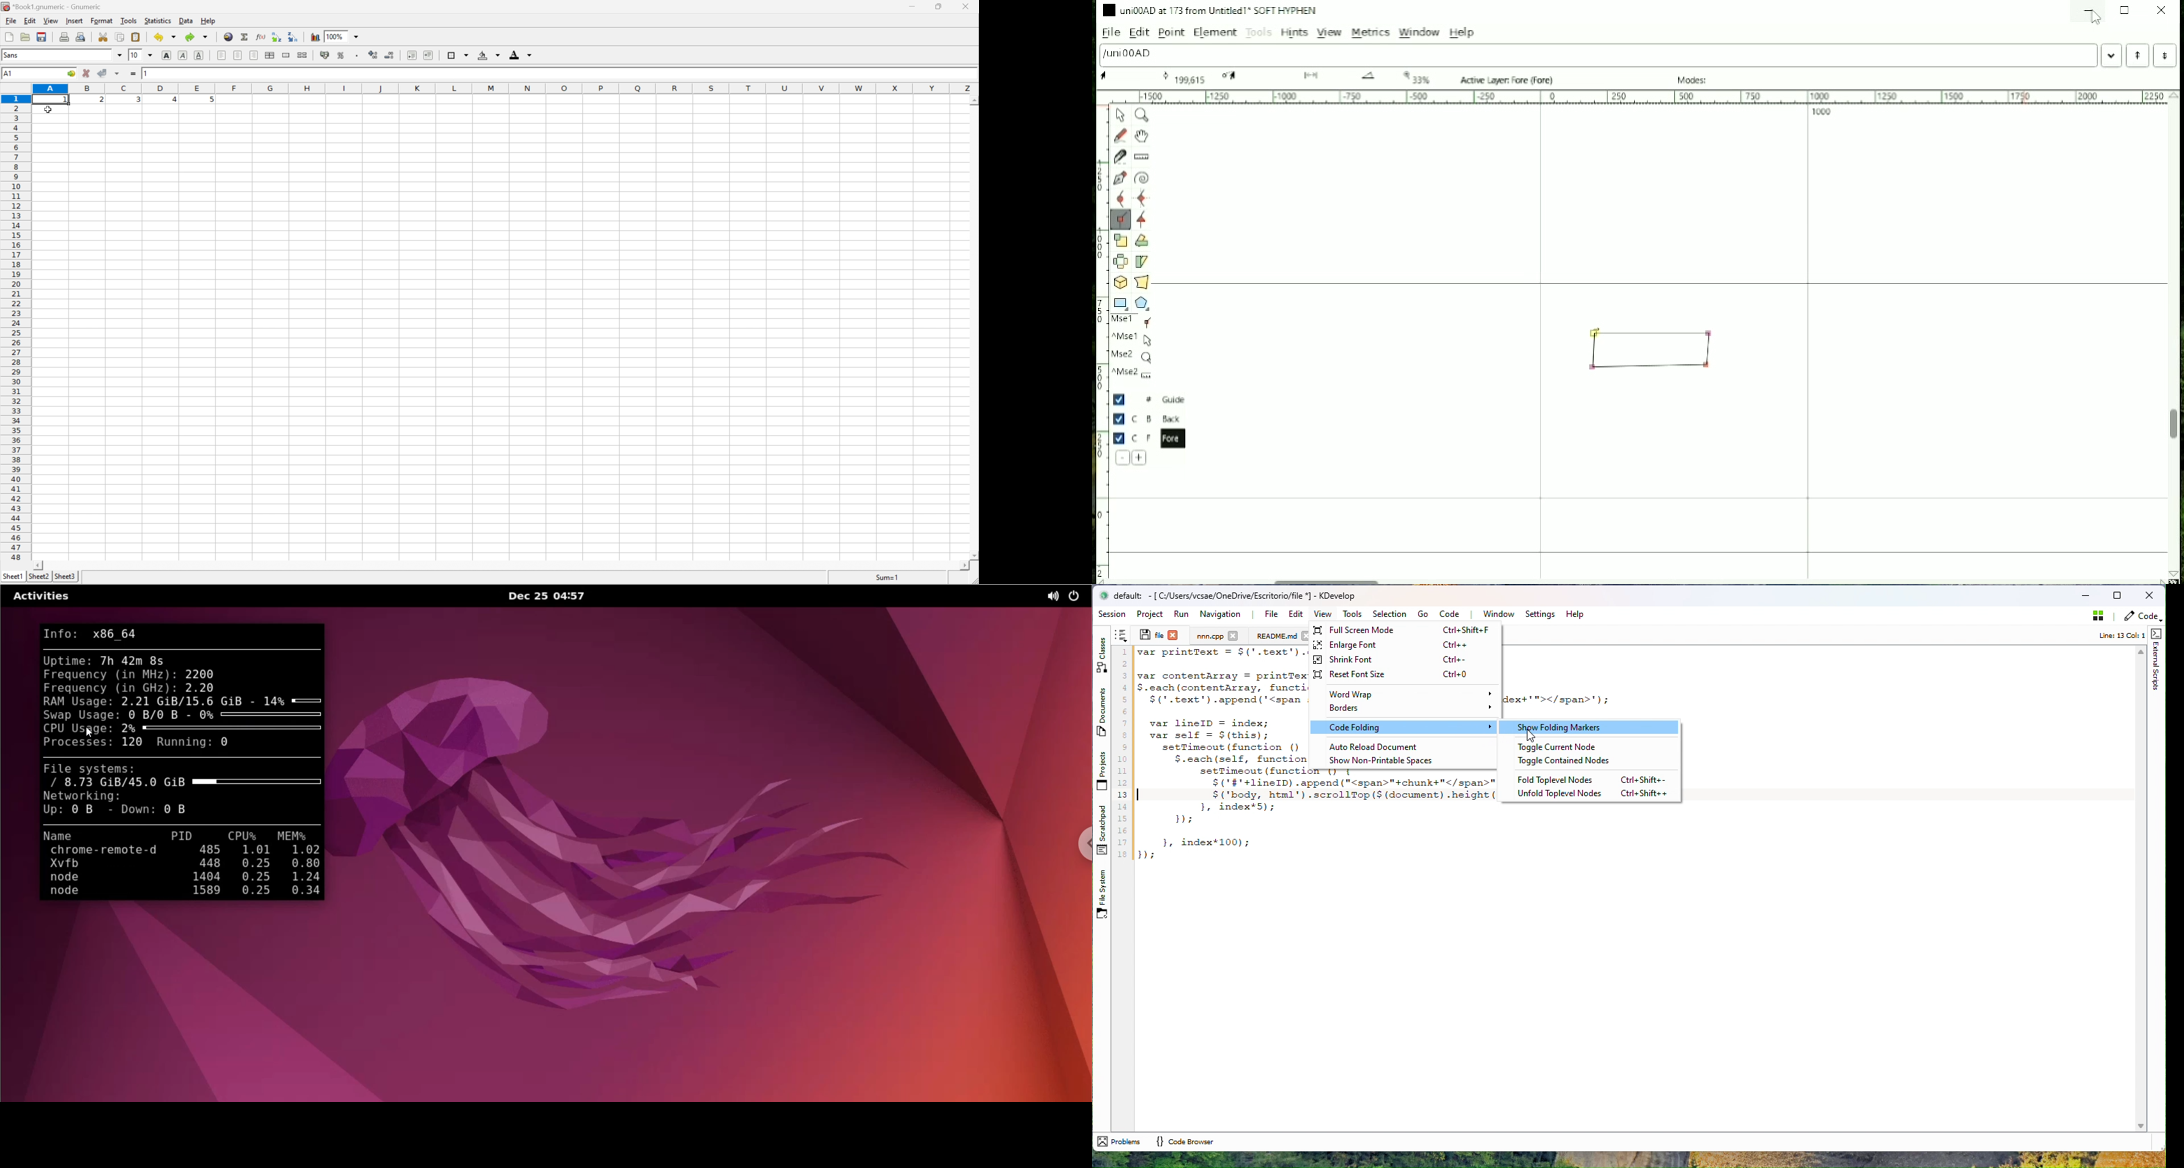 This screenshot has height=1176, width=2184. I want to click on help, so click(207, 20).